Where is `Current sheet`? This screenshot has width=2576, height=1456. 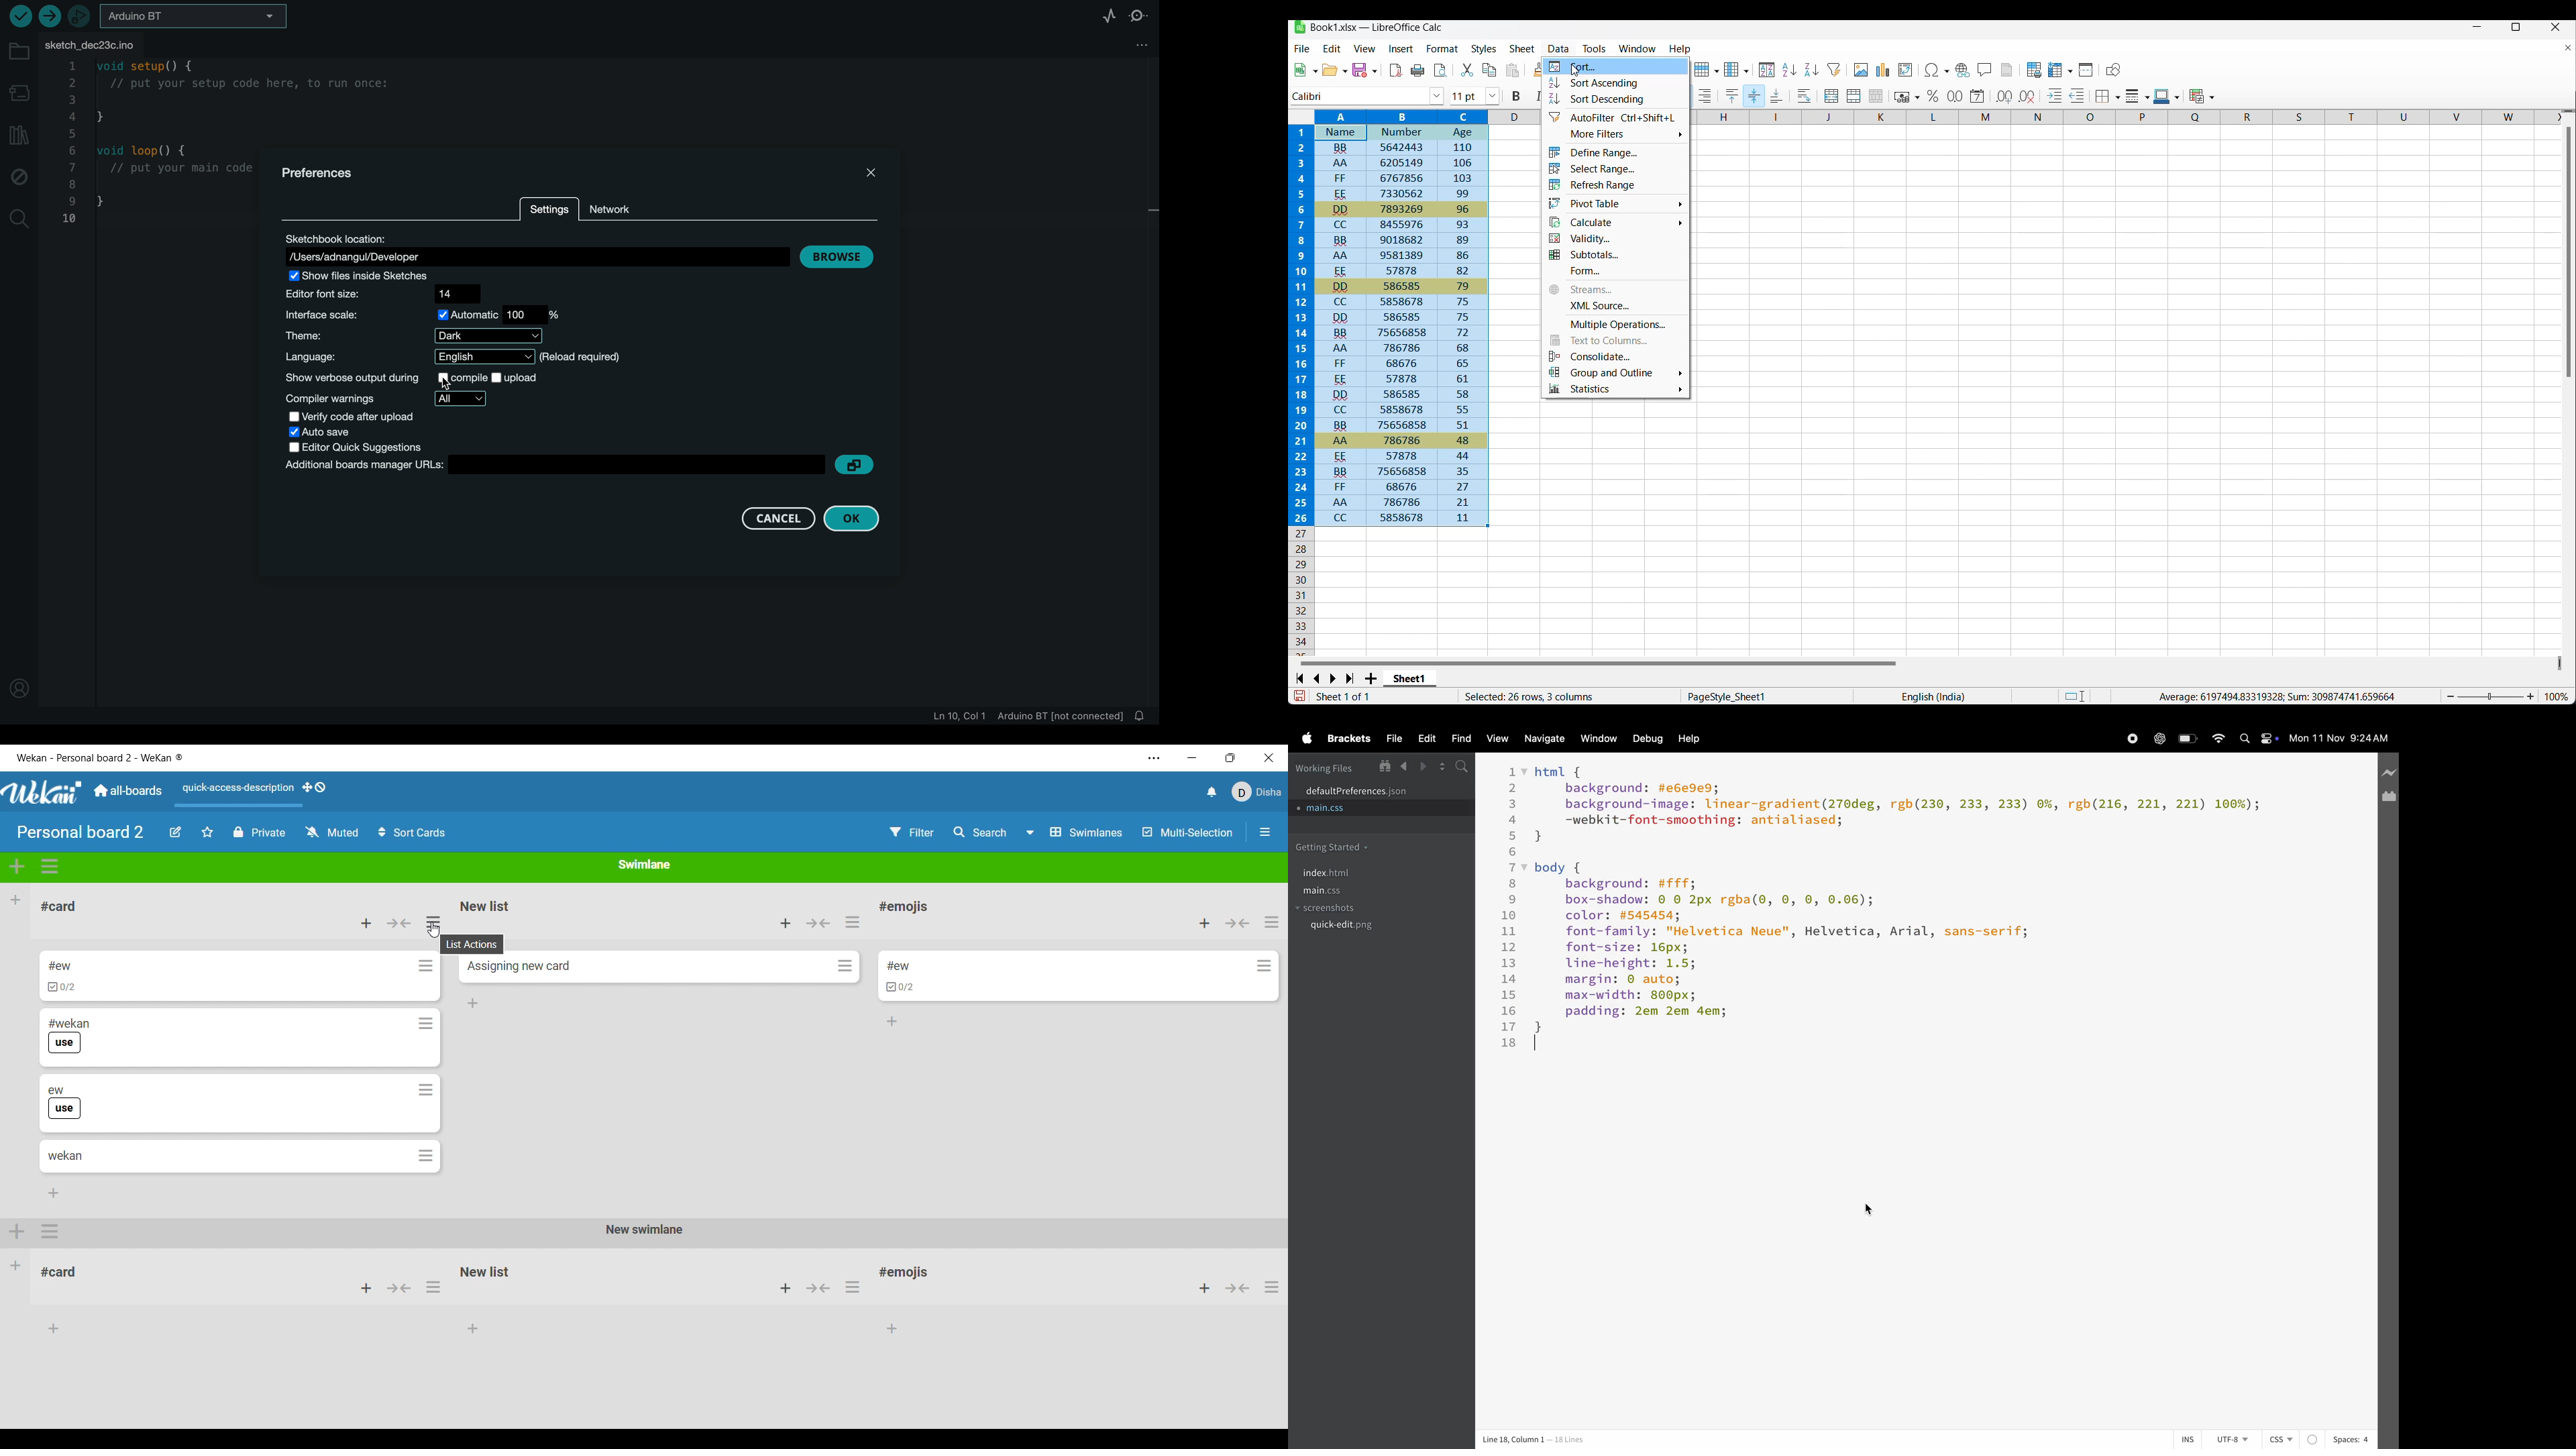
Current sheet is located at coordinates (1410, 679).